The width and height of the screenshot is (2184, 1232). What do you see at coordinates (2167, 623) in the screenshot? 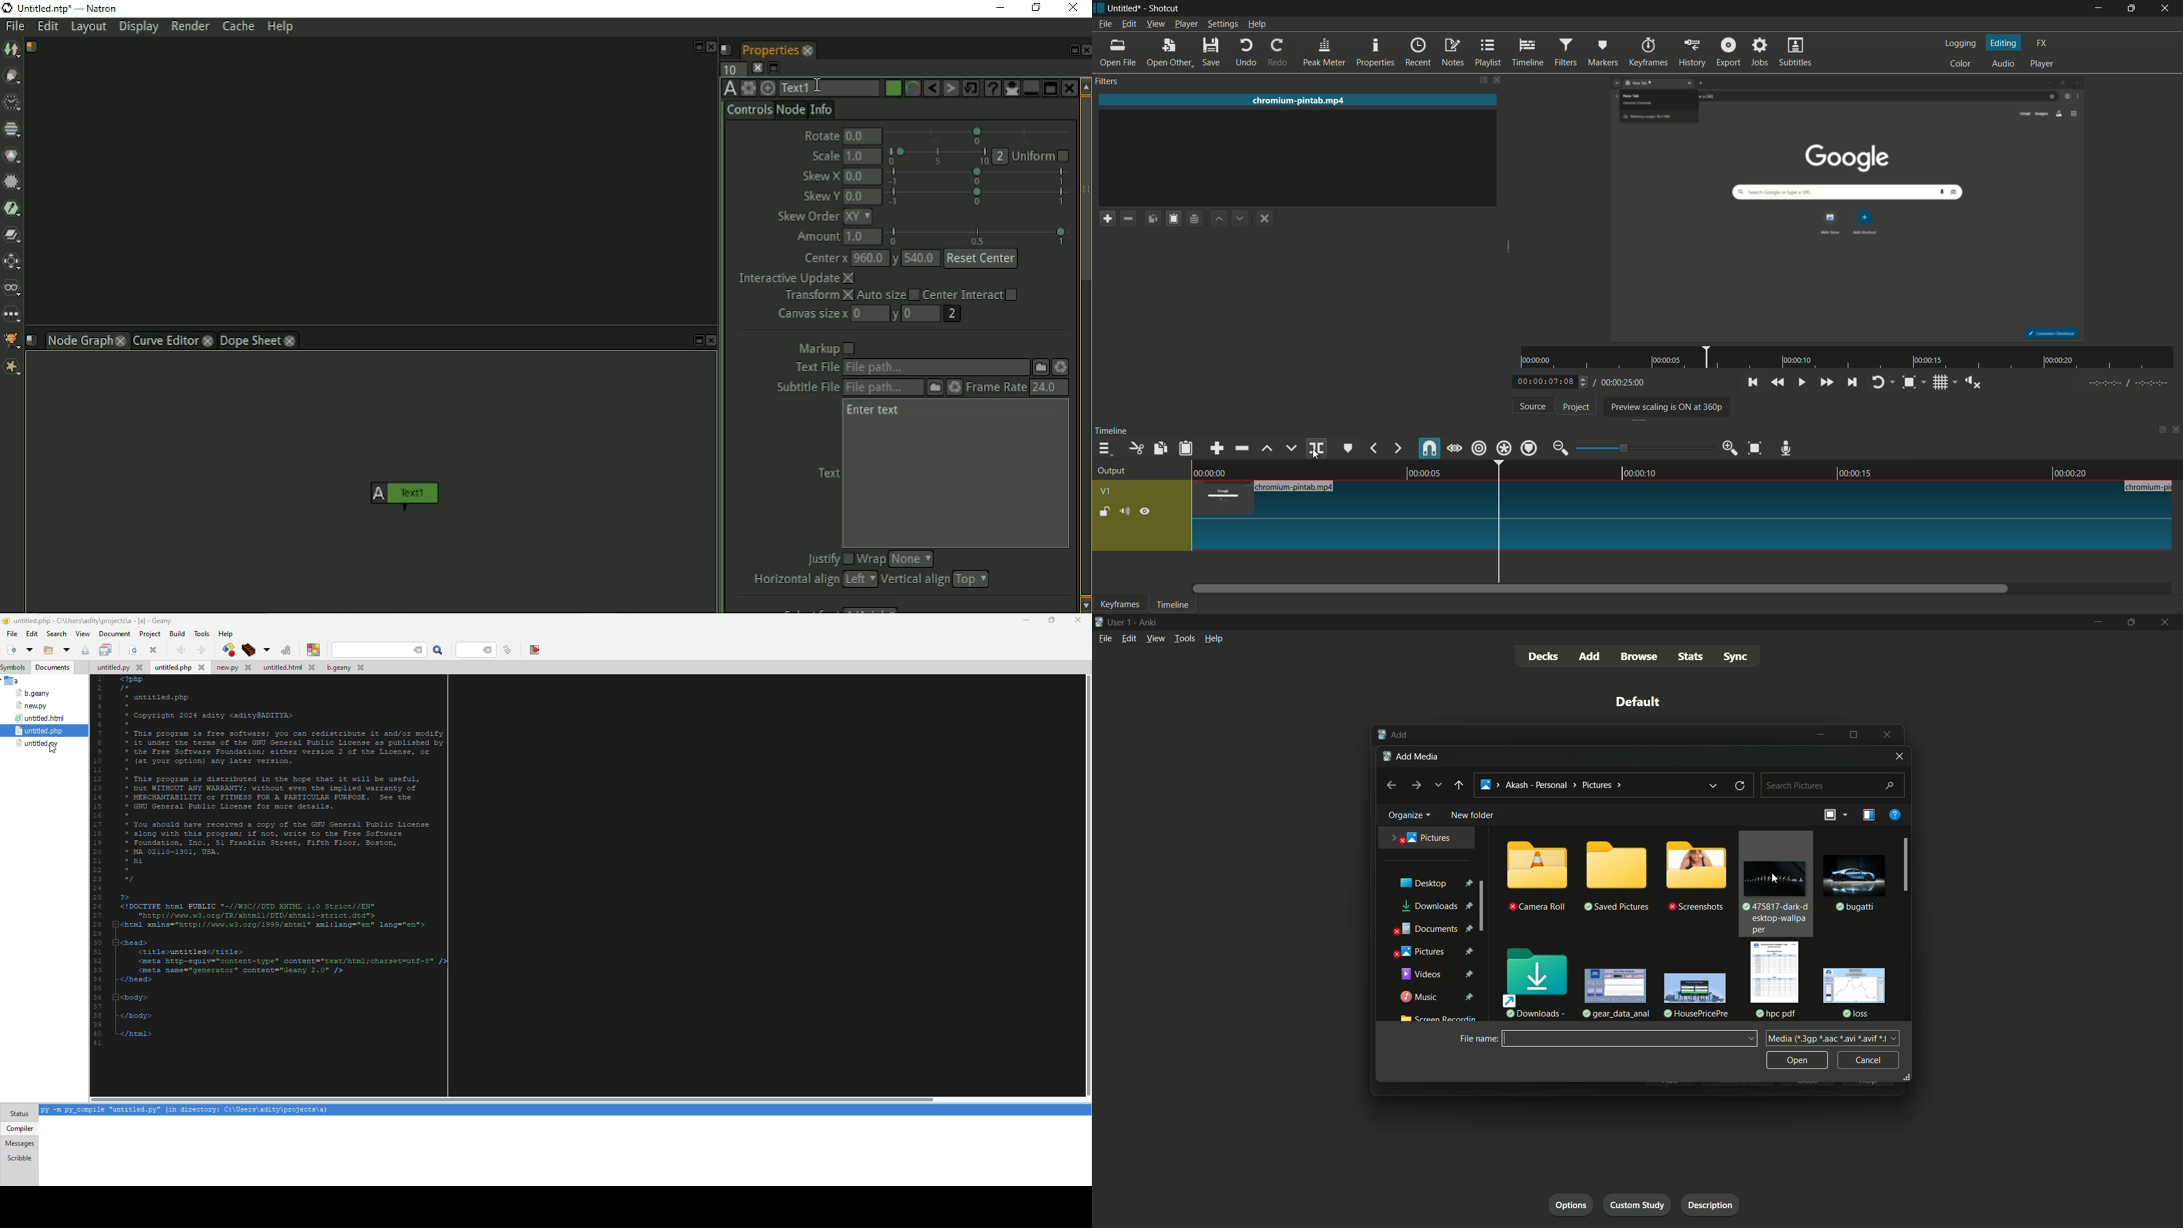
I see `close app` at bounding box center [2167, 623].